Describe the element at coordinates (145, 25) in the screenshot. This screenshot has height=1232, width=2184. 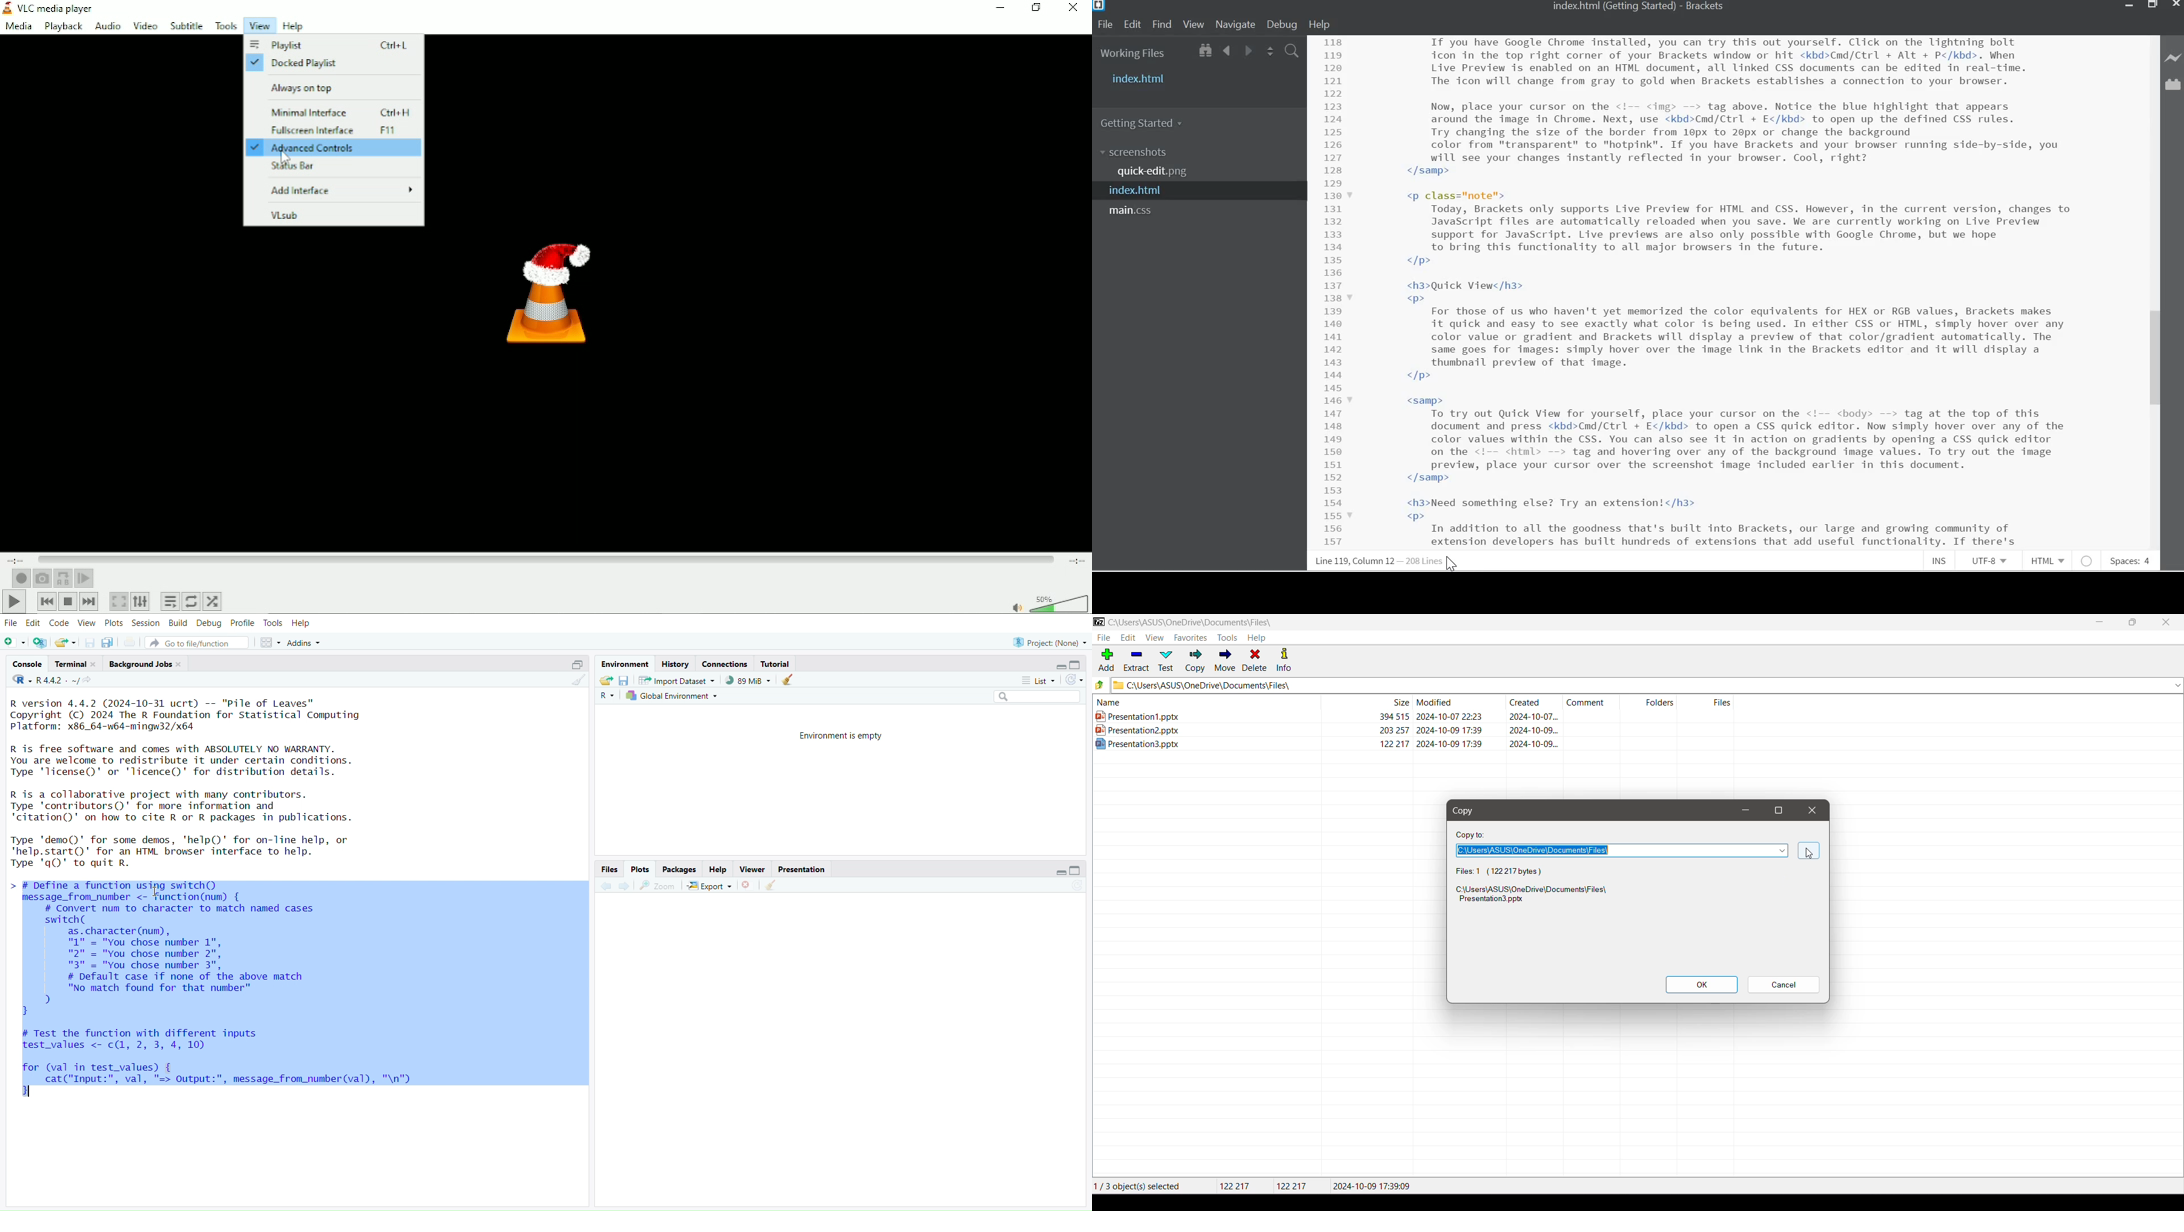
I see `Video` at that location.